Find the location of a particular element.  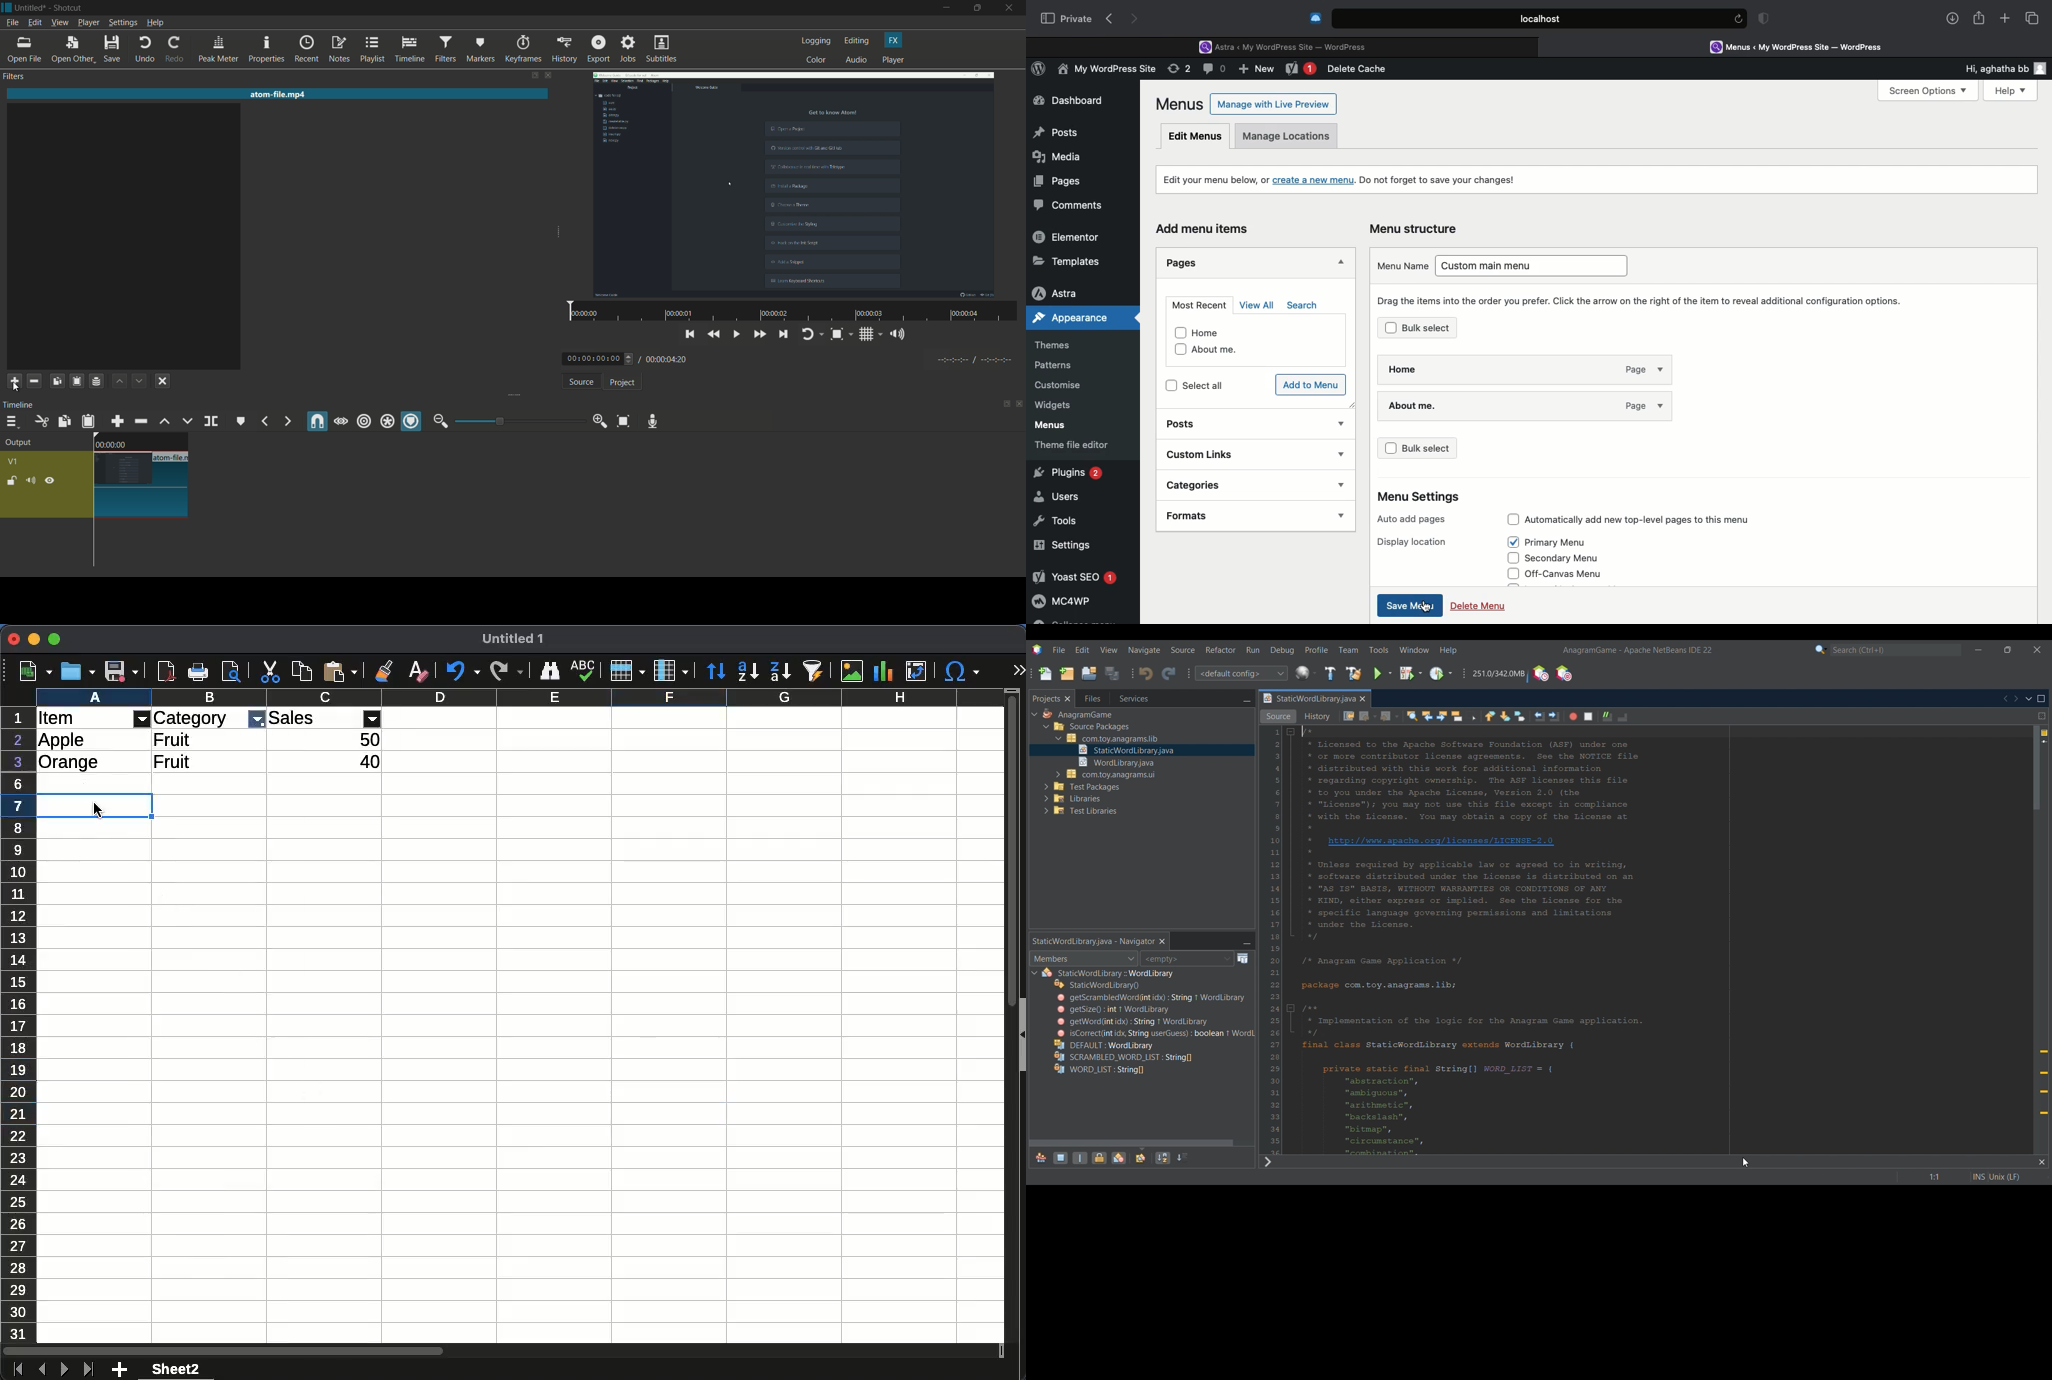

Fruit is located at coordinates (171, 761).